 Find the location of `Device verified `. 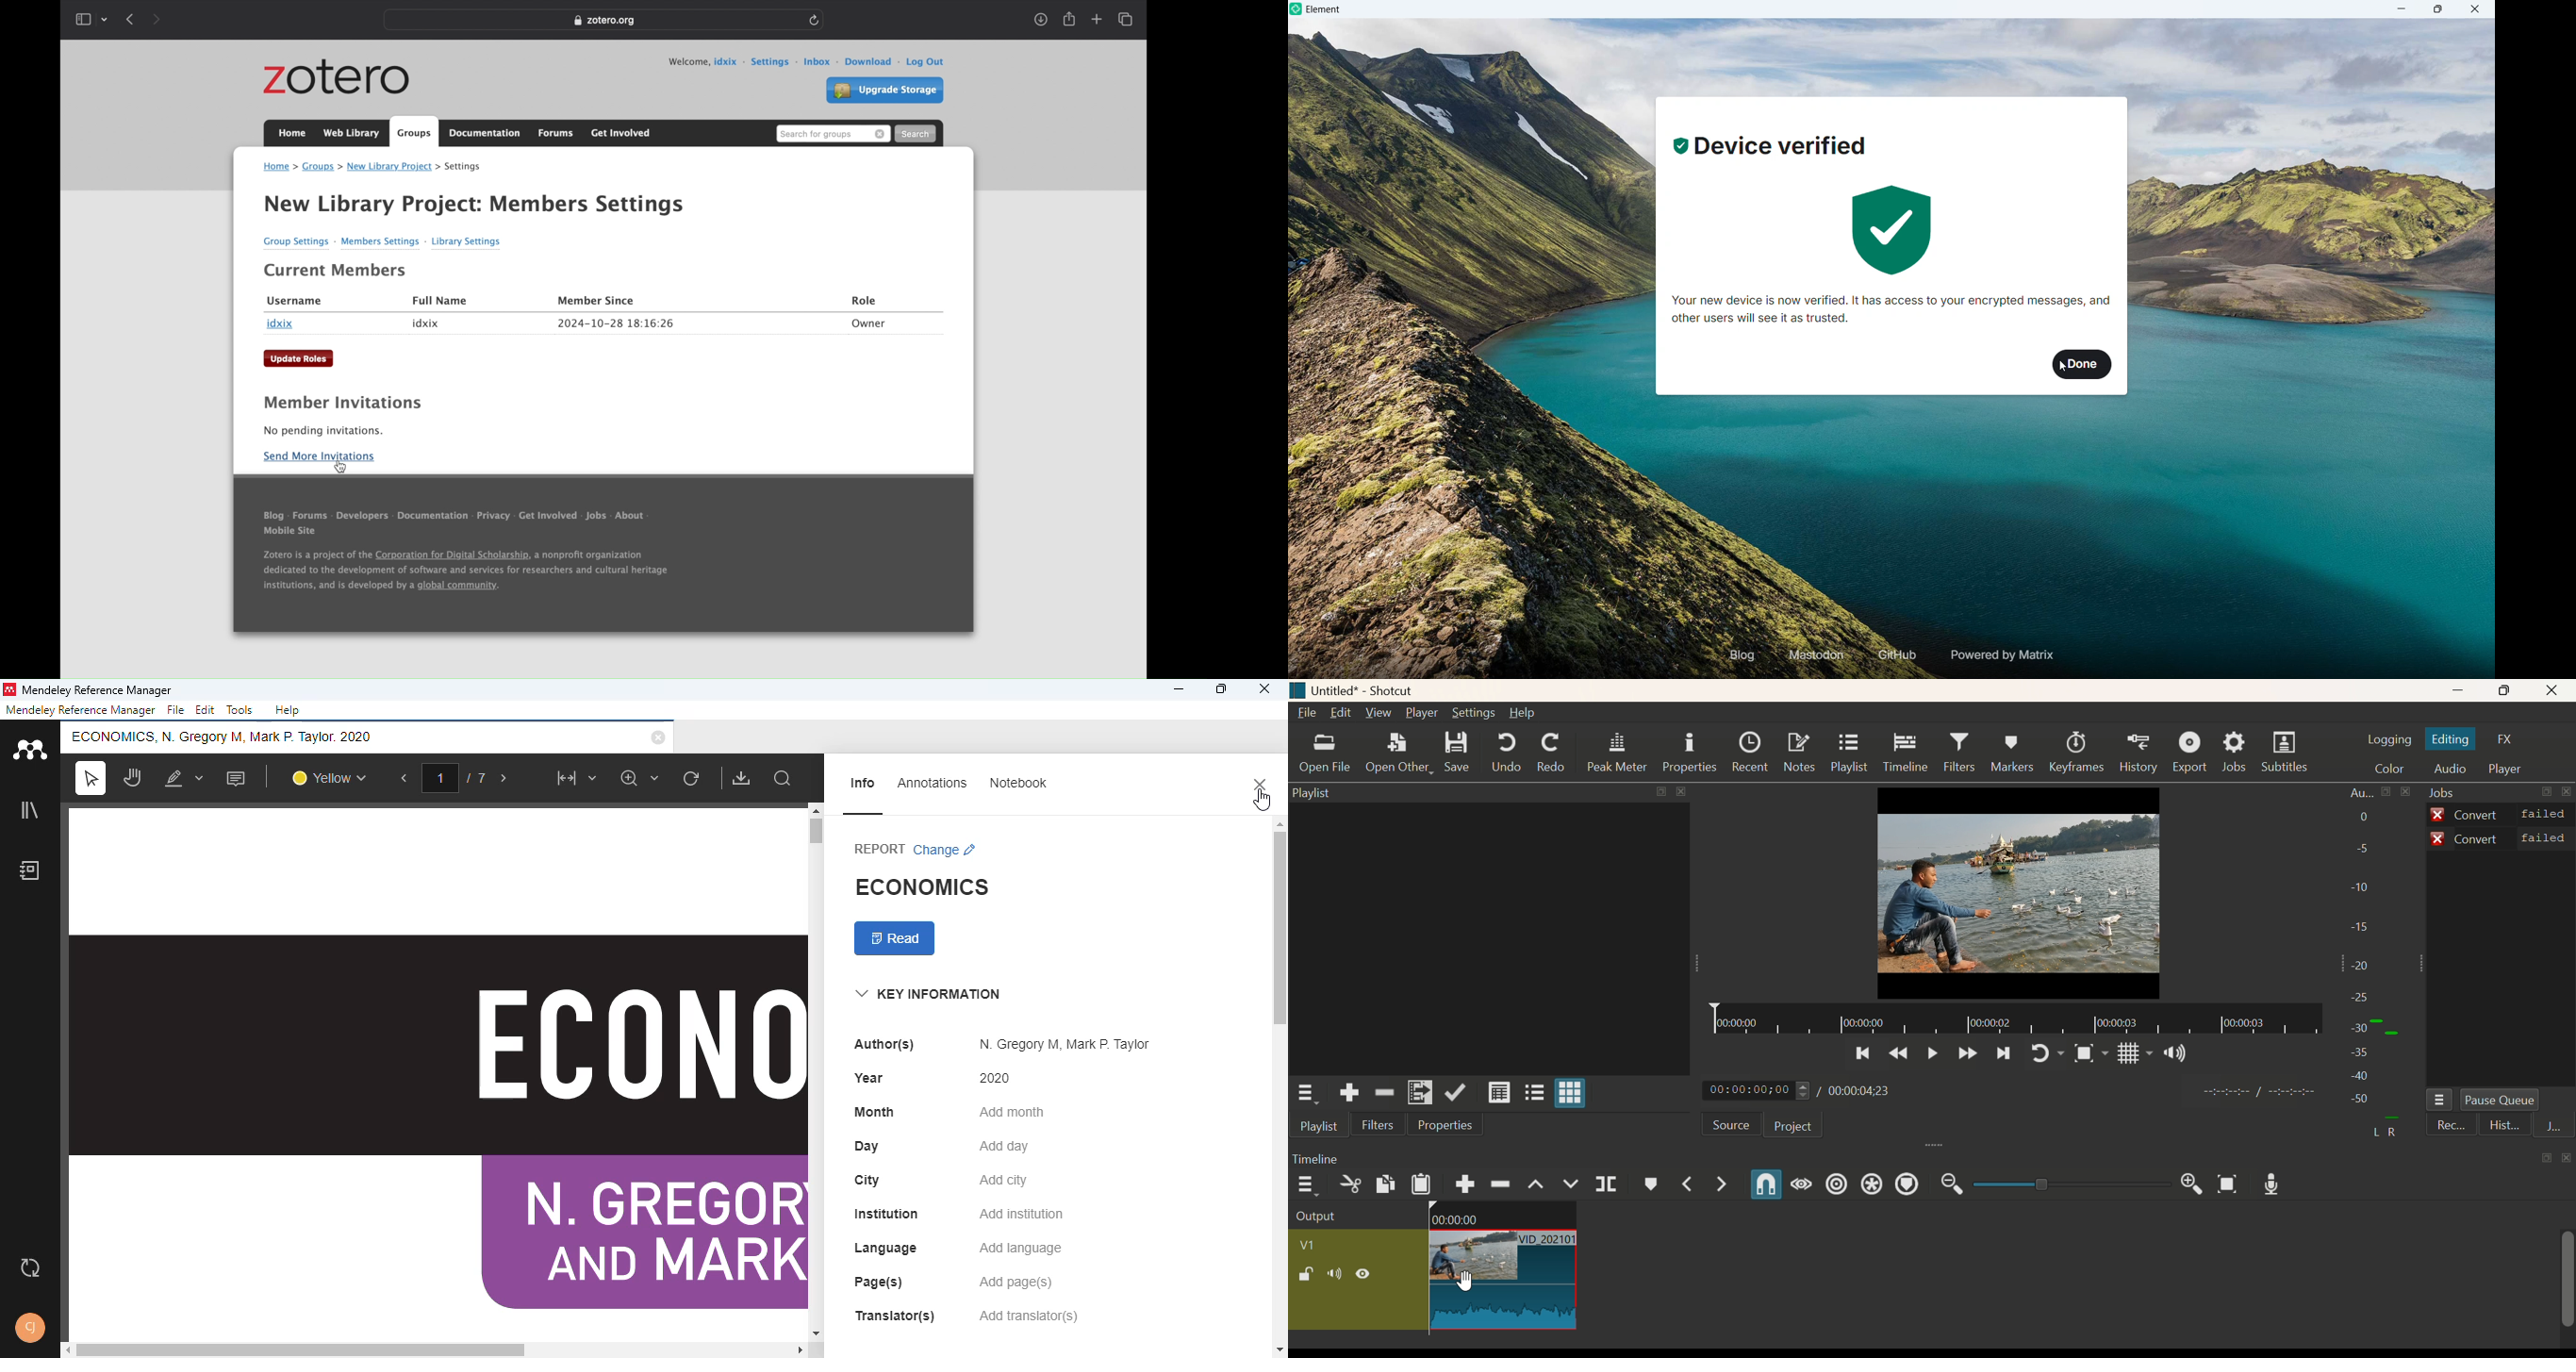

Device verified  is located at coordinates (1770, 148).